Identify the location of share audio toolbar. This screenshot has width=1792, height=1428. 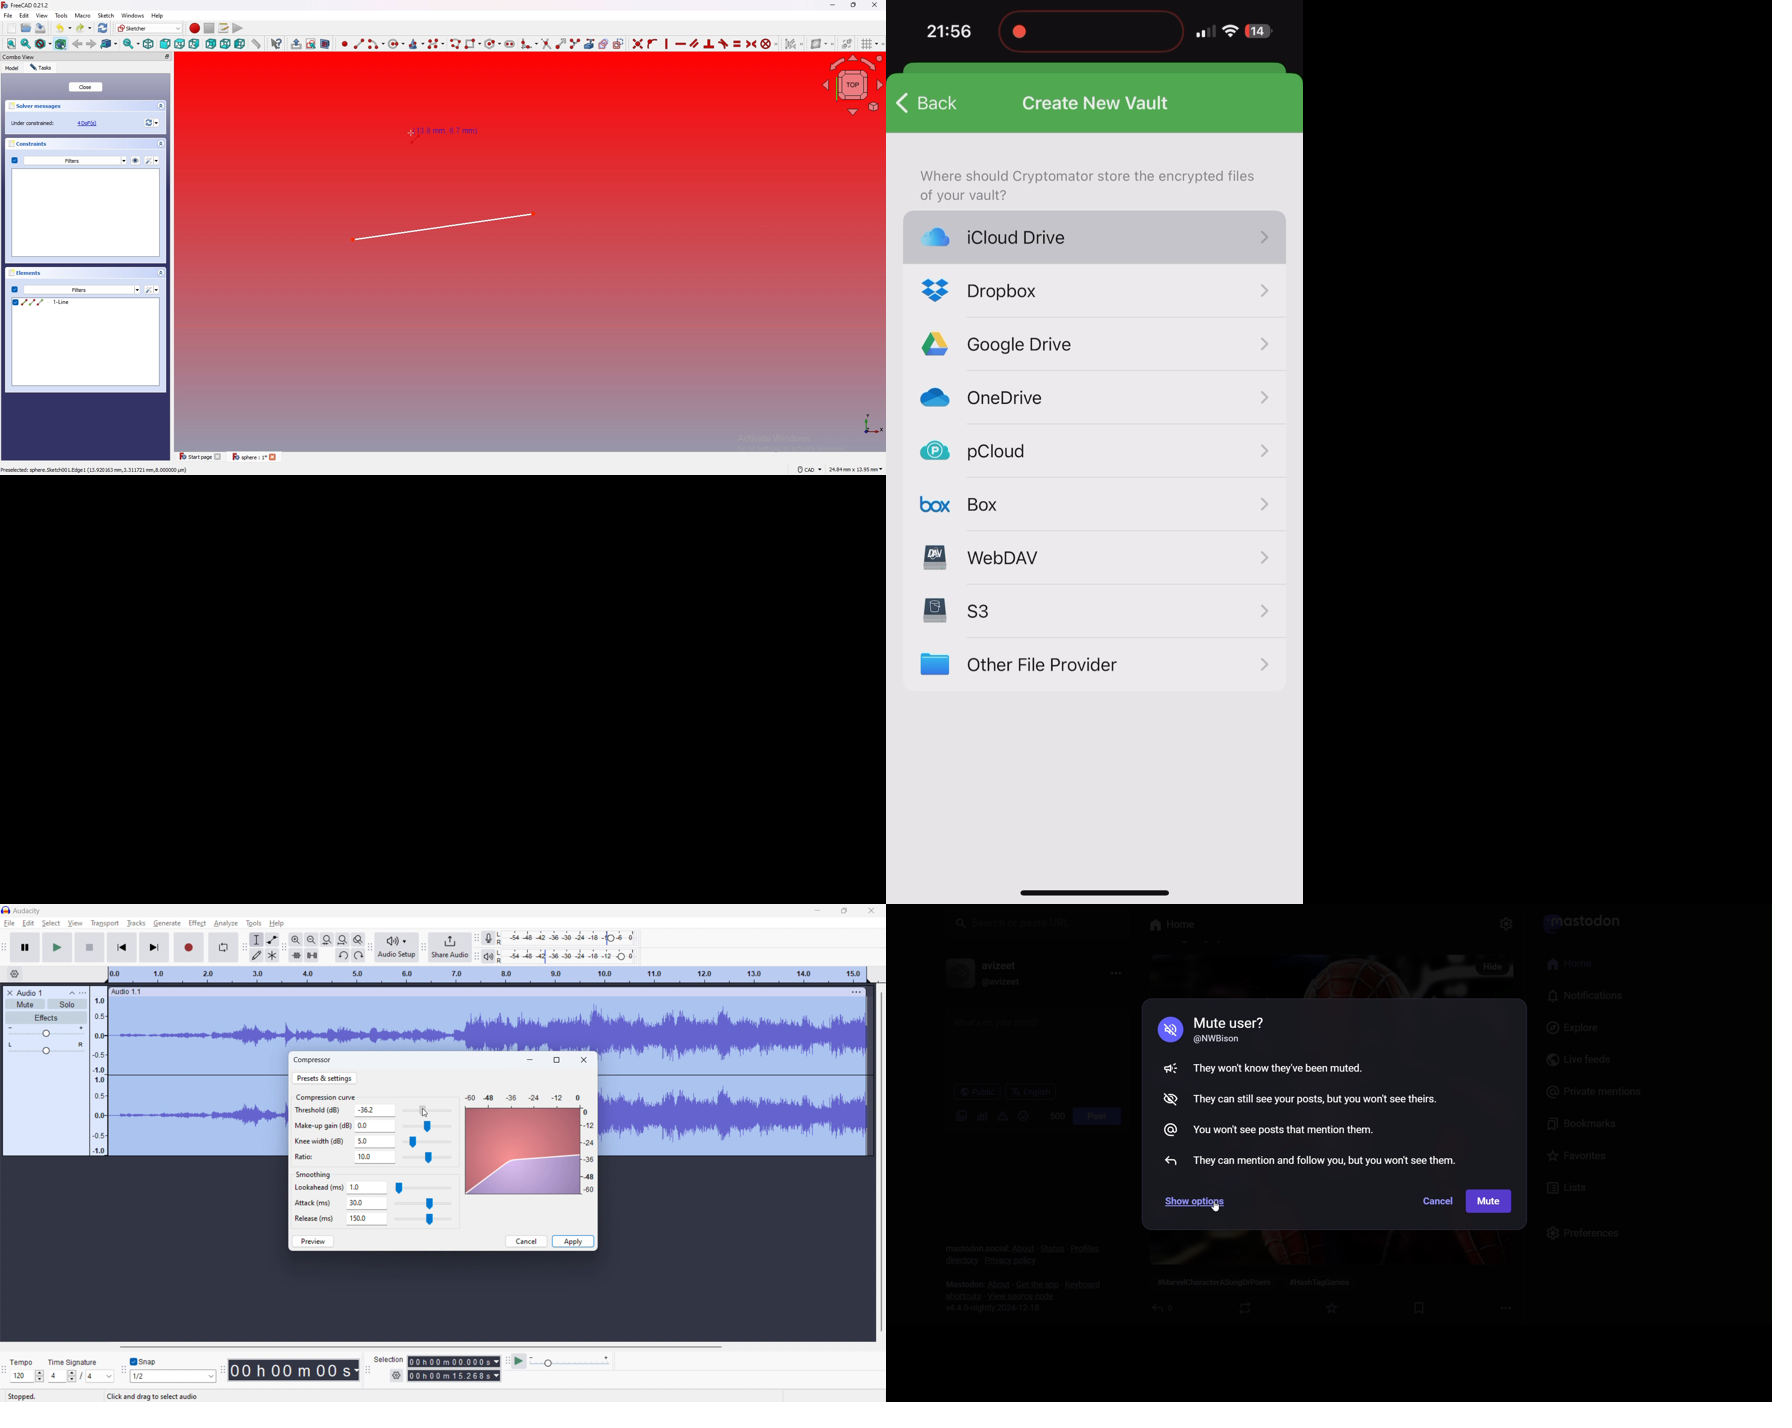
(424, 947).